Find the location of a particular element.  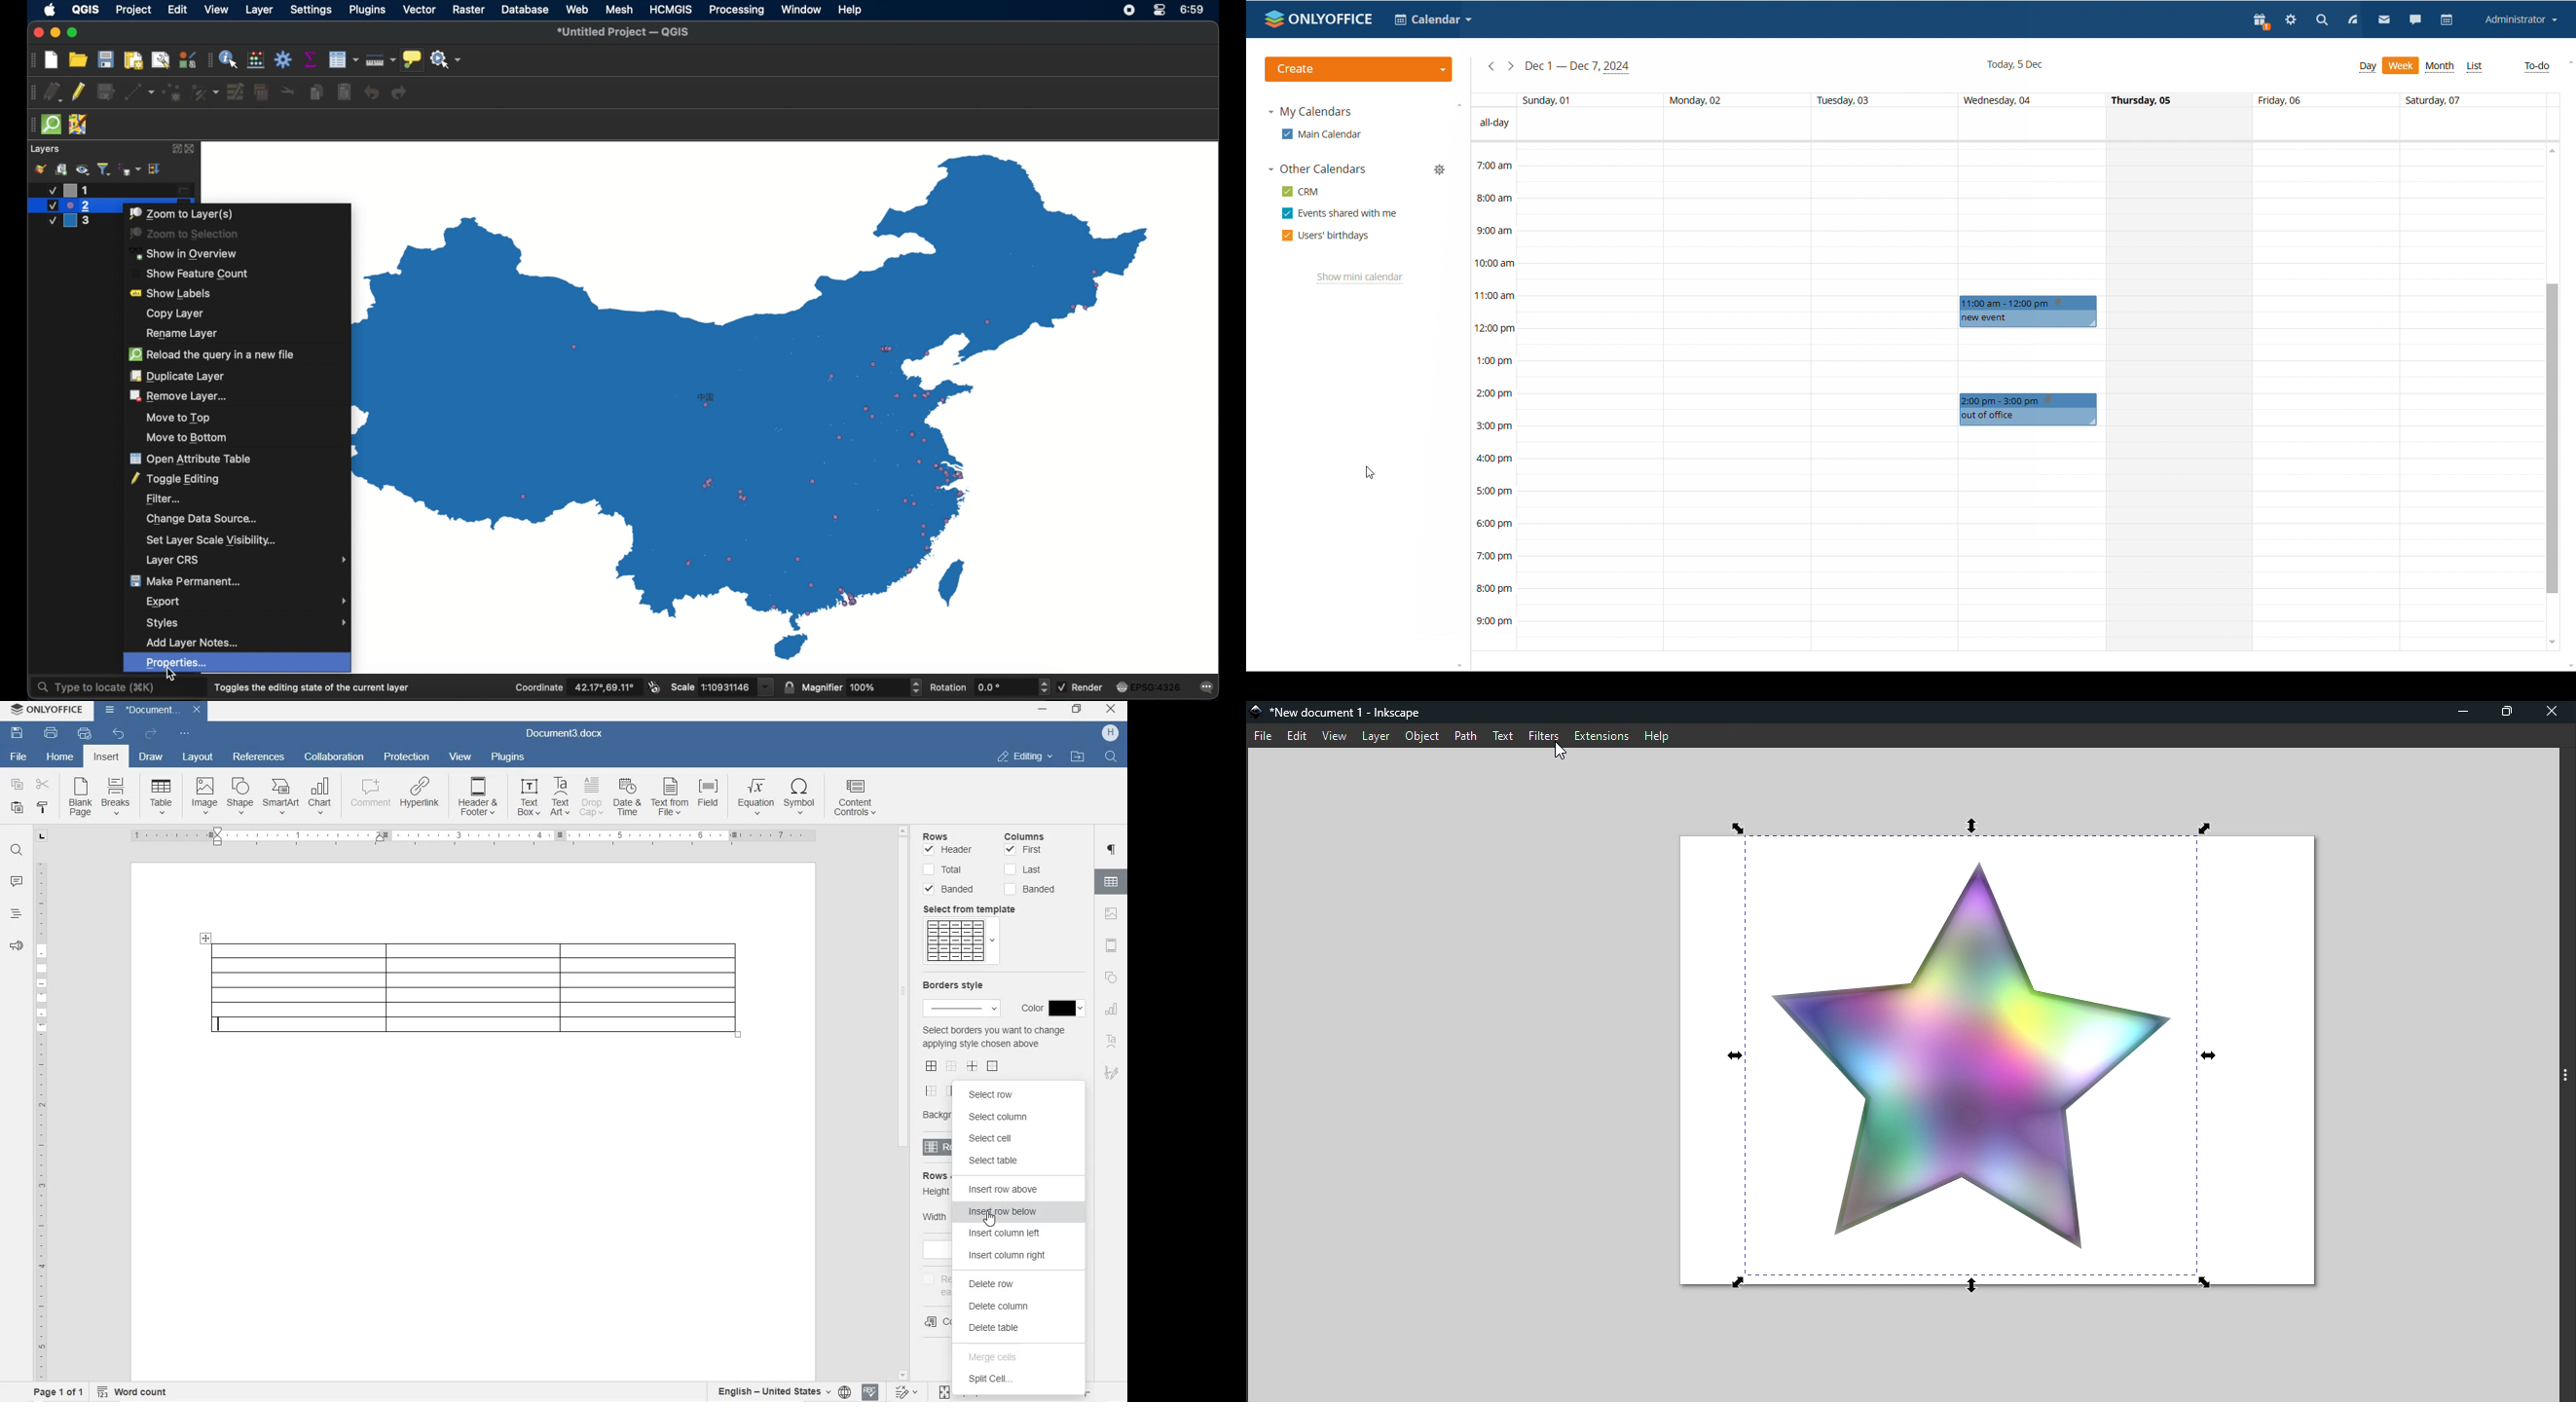

layer 2 is located at coordinates (68, 205).